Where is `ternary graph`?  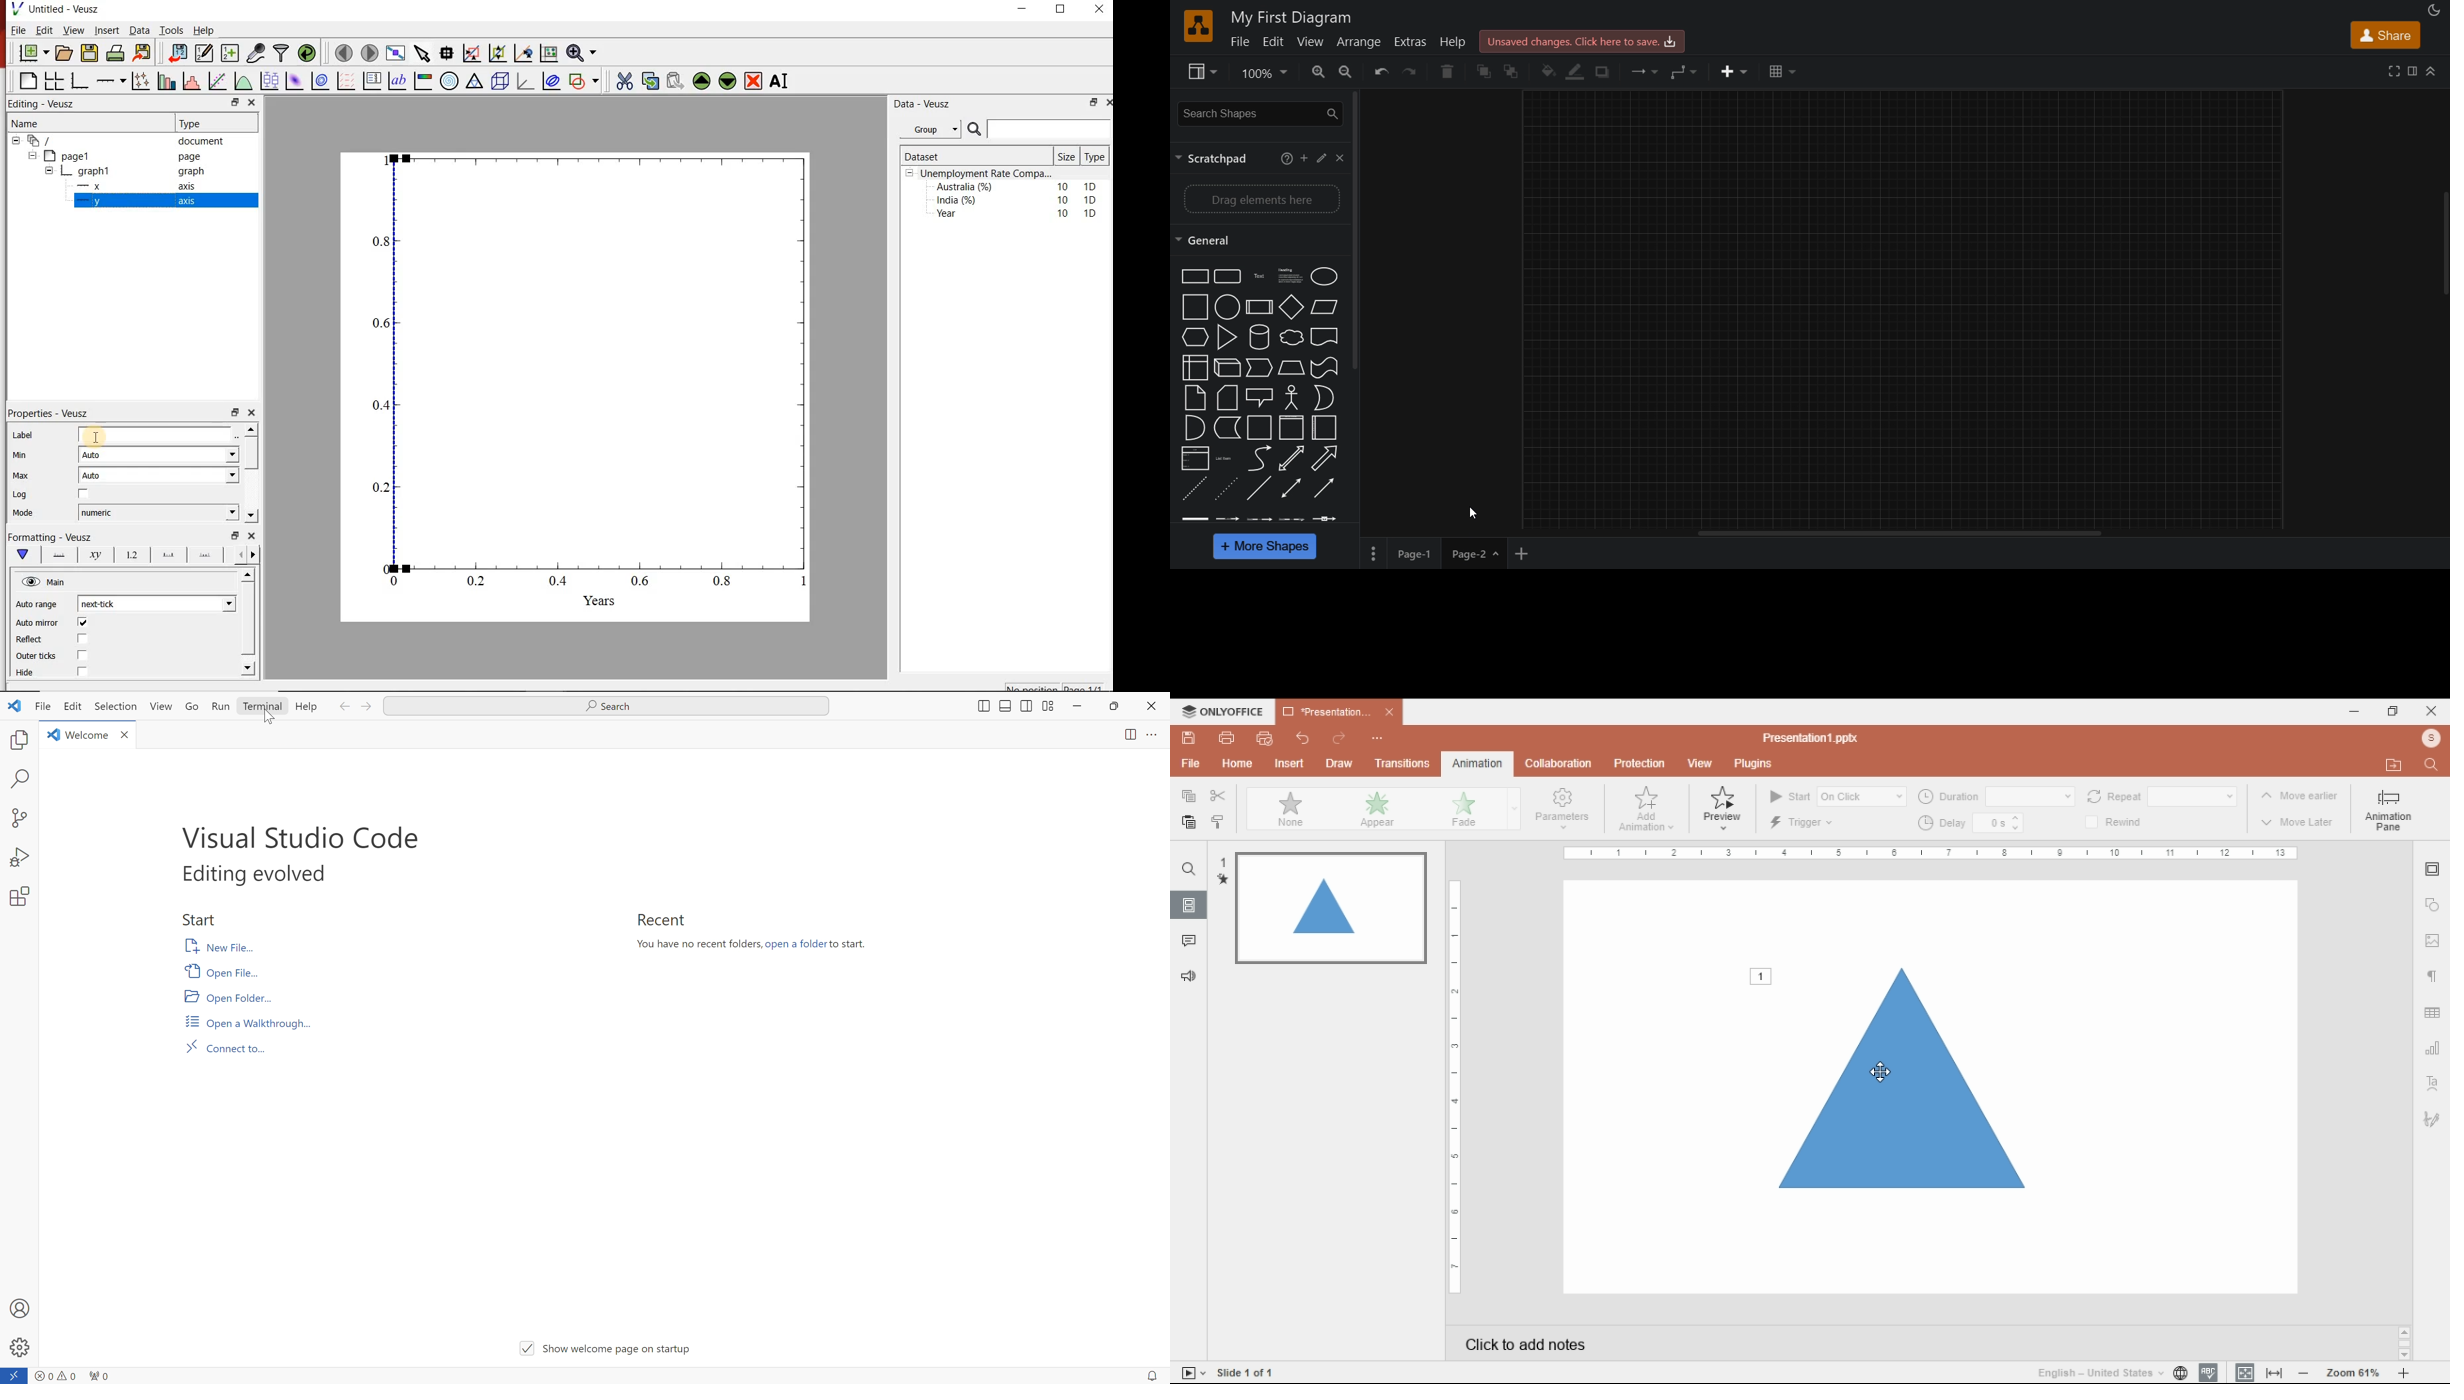 ternary graph is located at coordinates (475, 81).